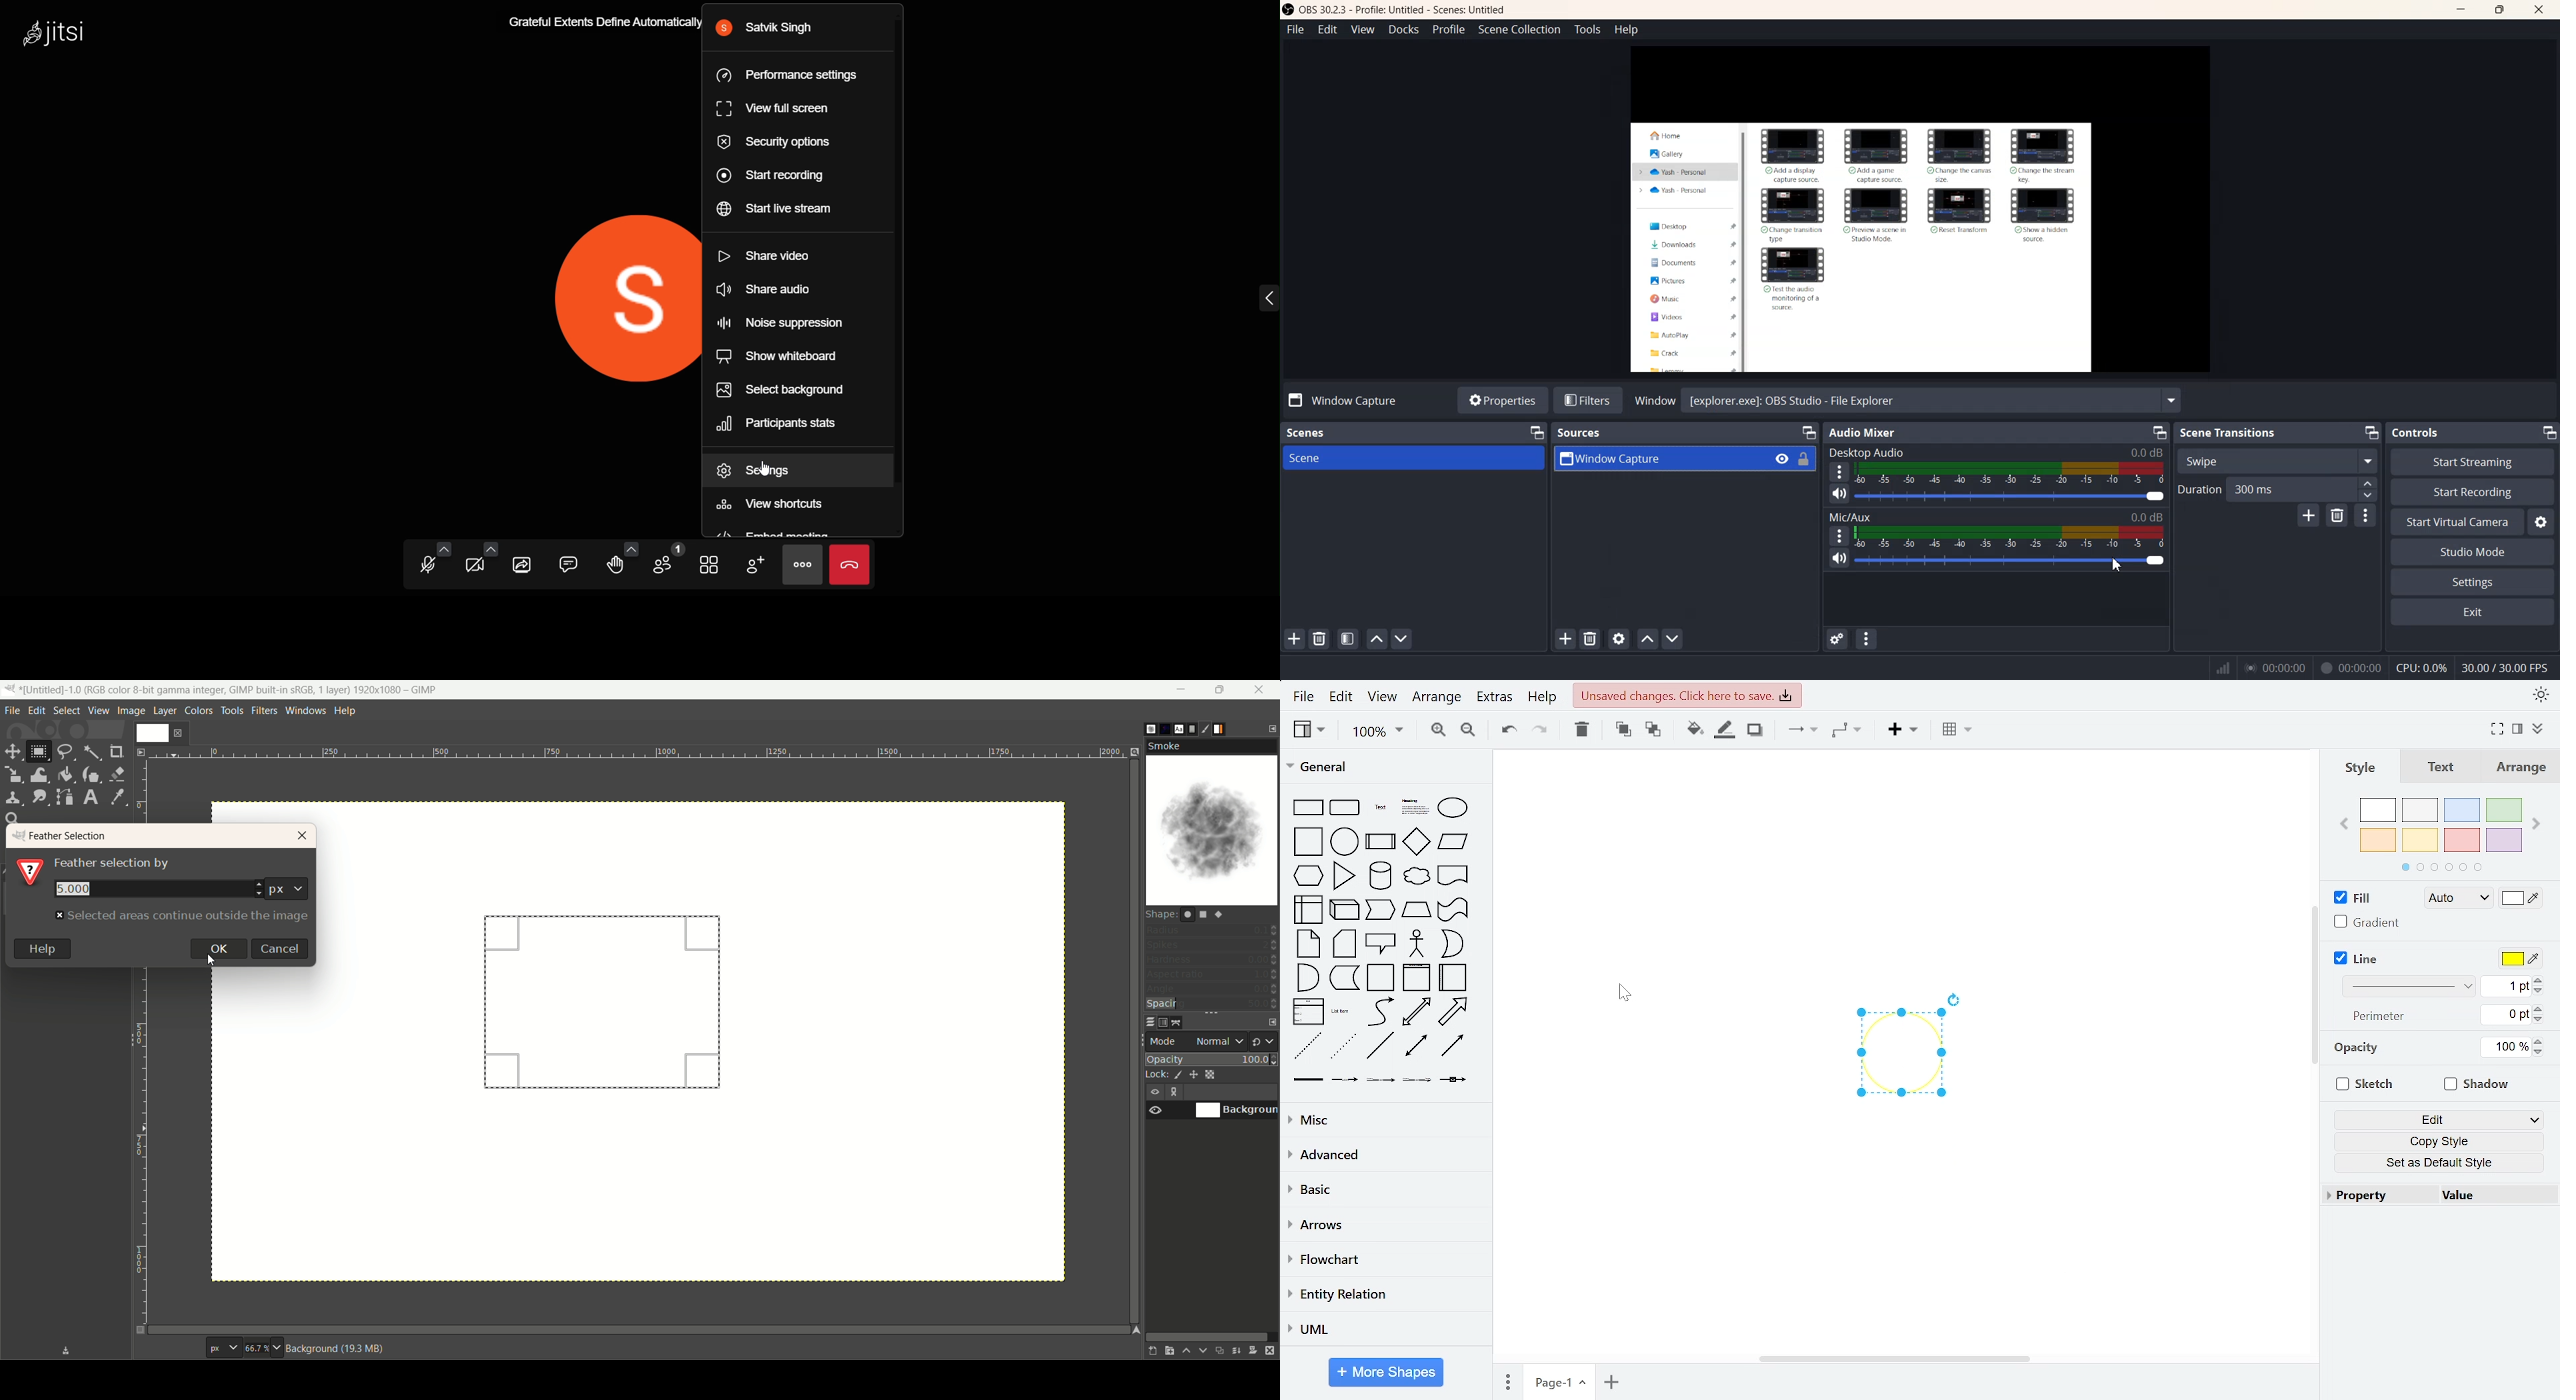  I want to click on Minimize, so click(2463, 10).